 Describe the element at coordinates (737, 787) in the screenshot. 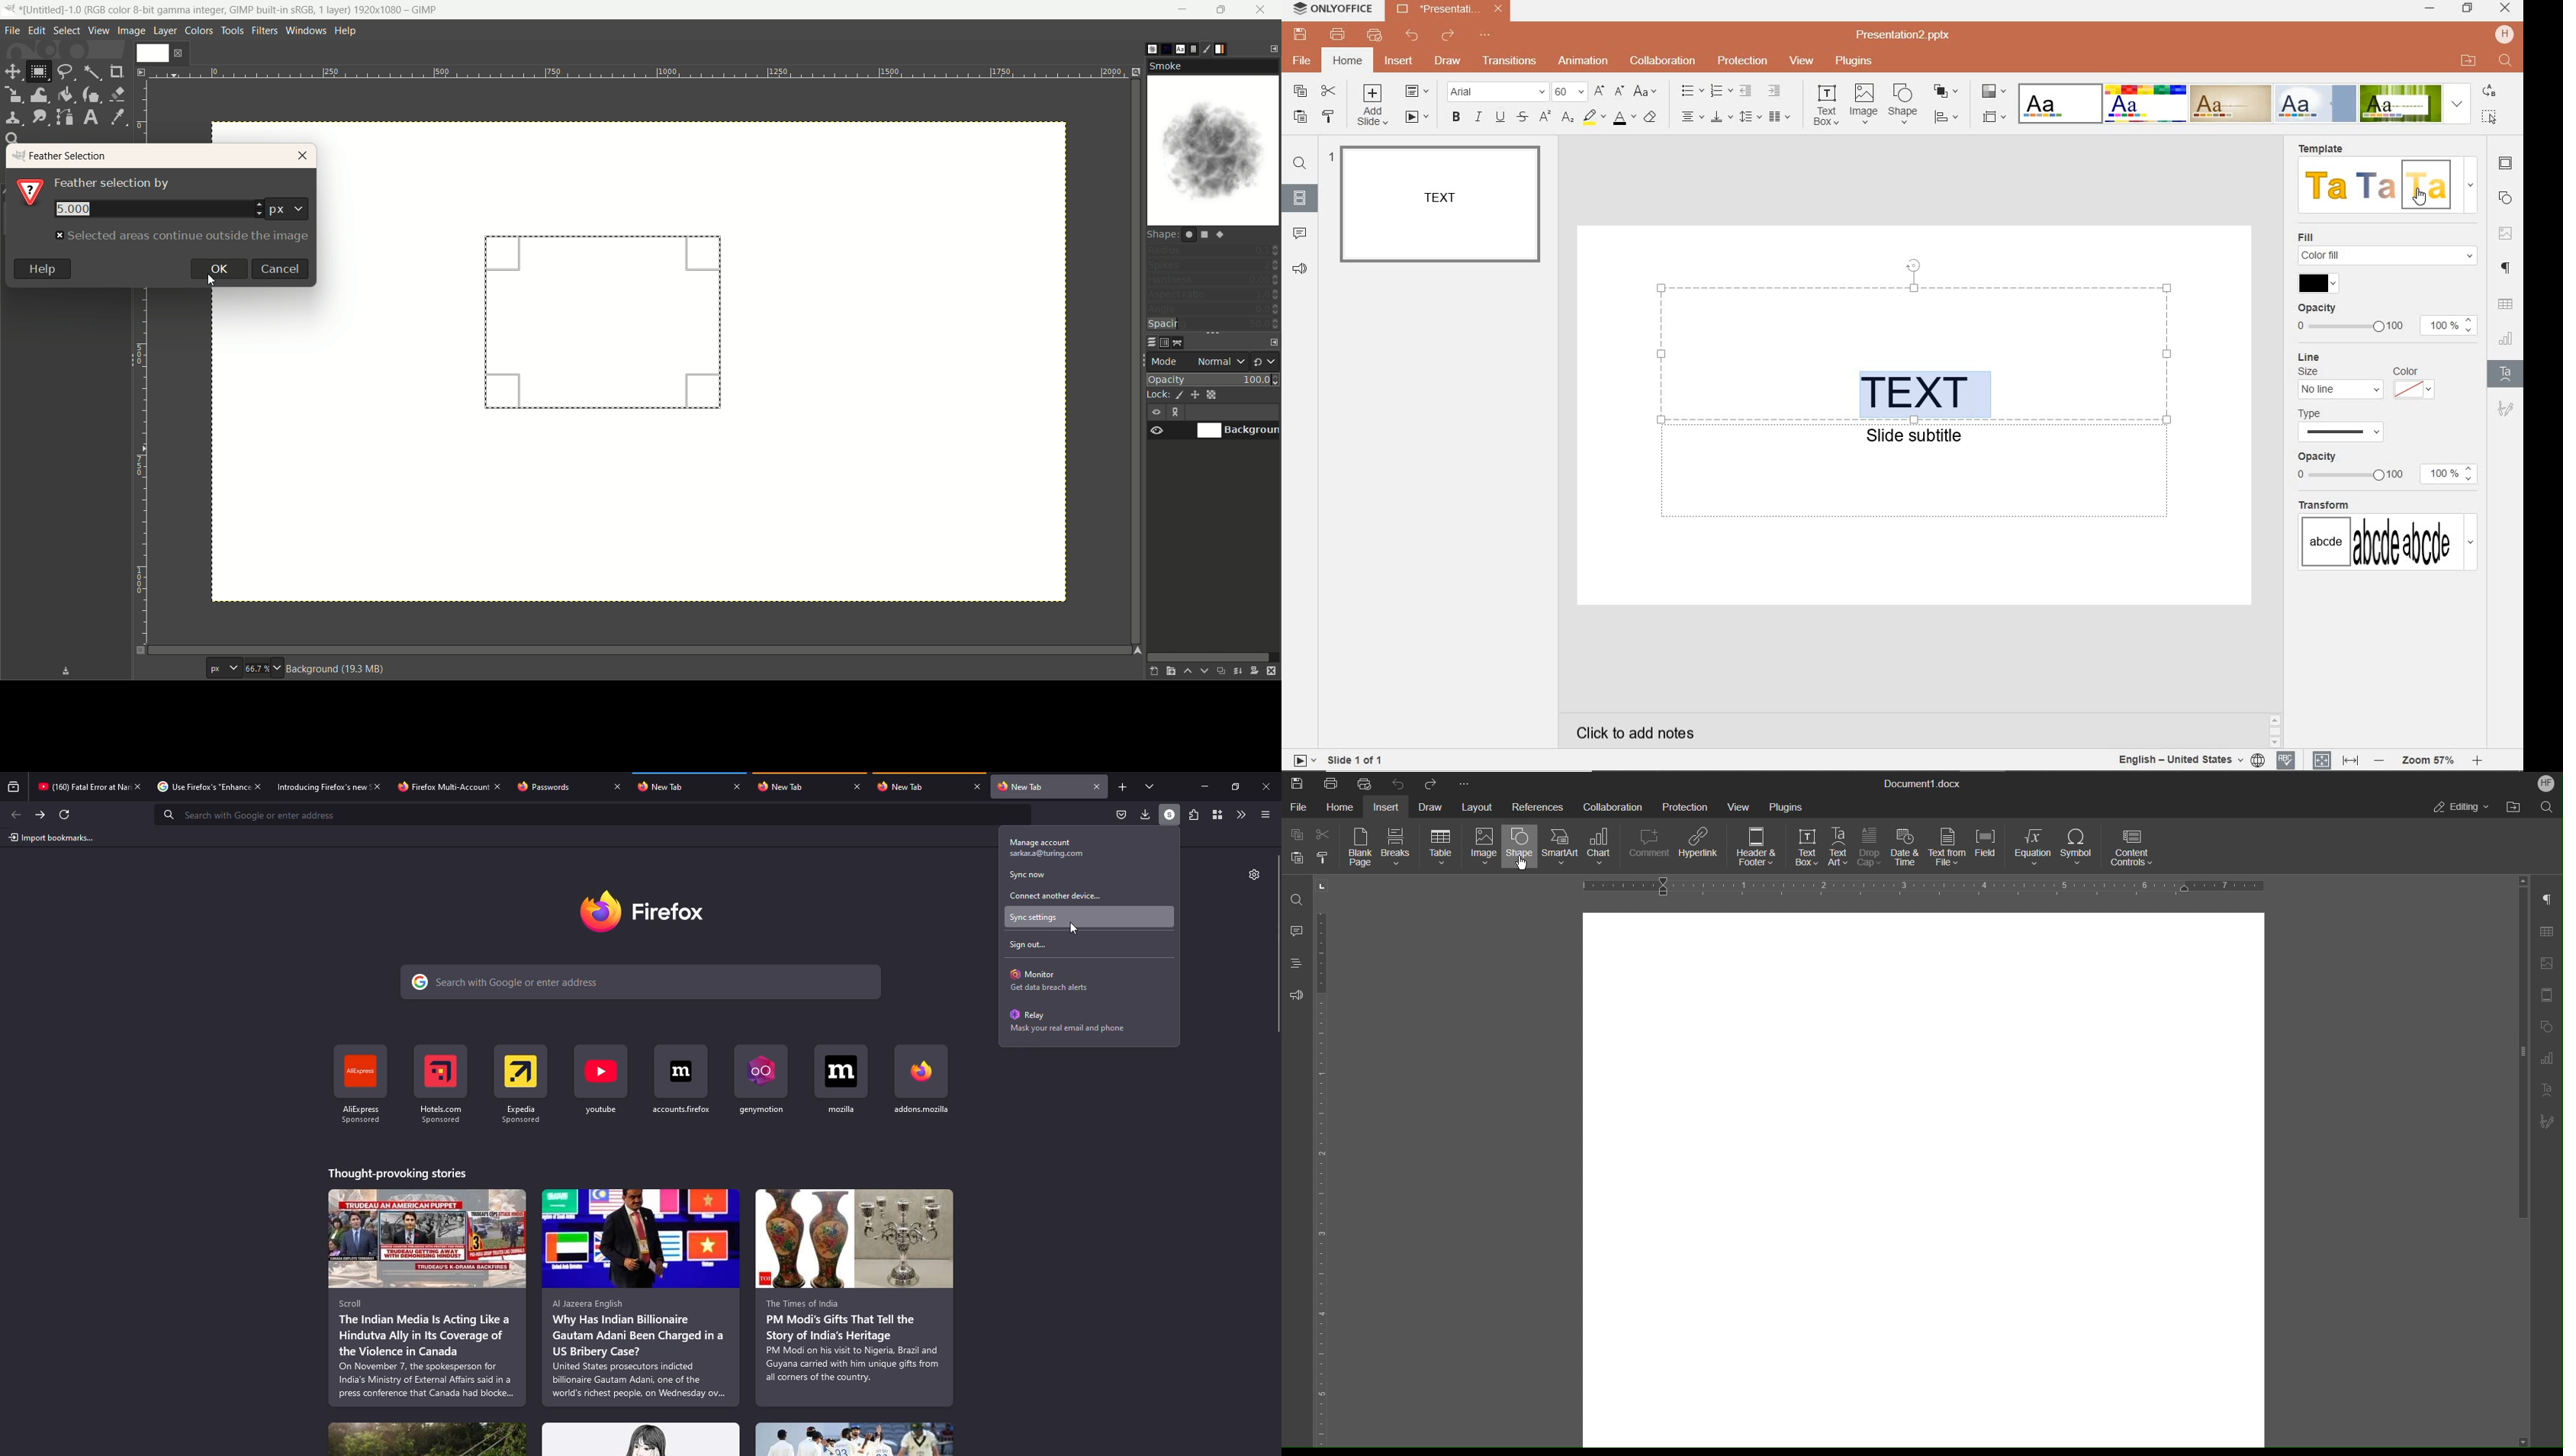

I see `close` at that location.